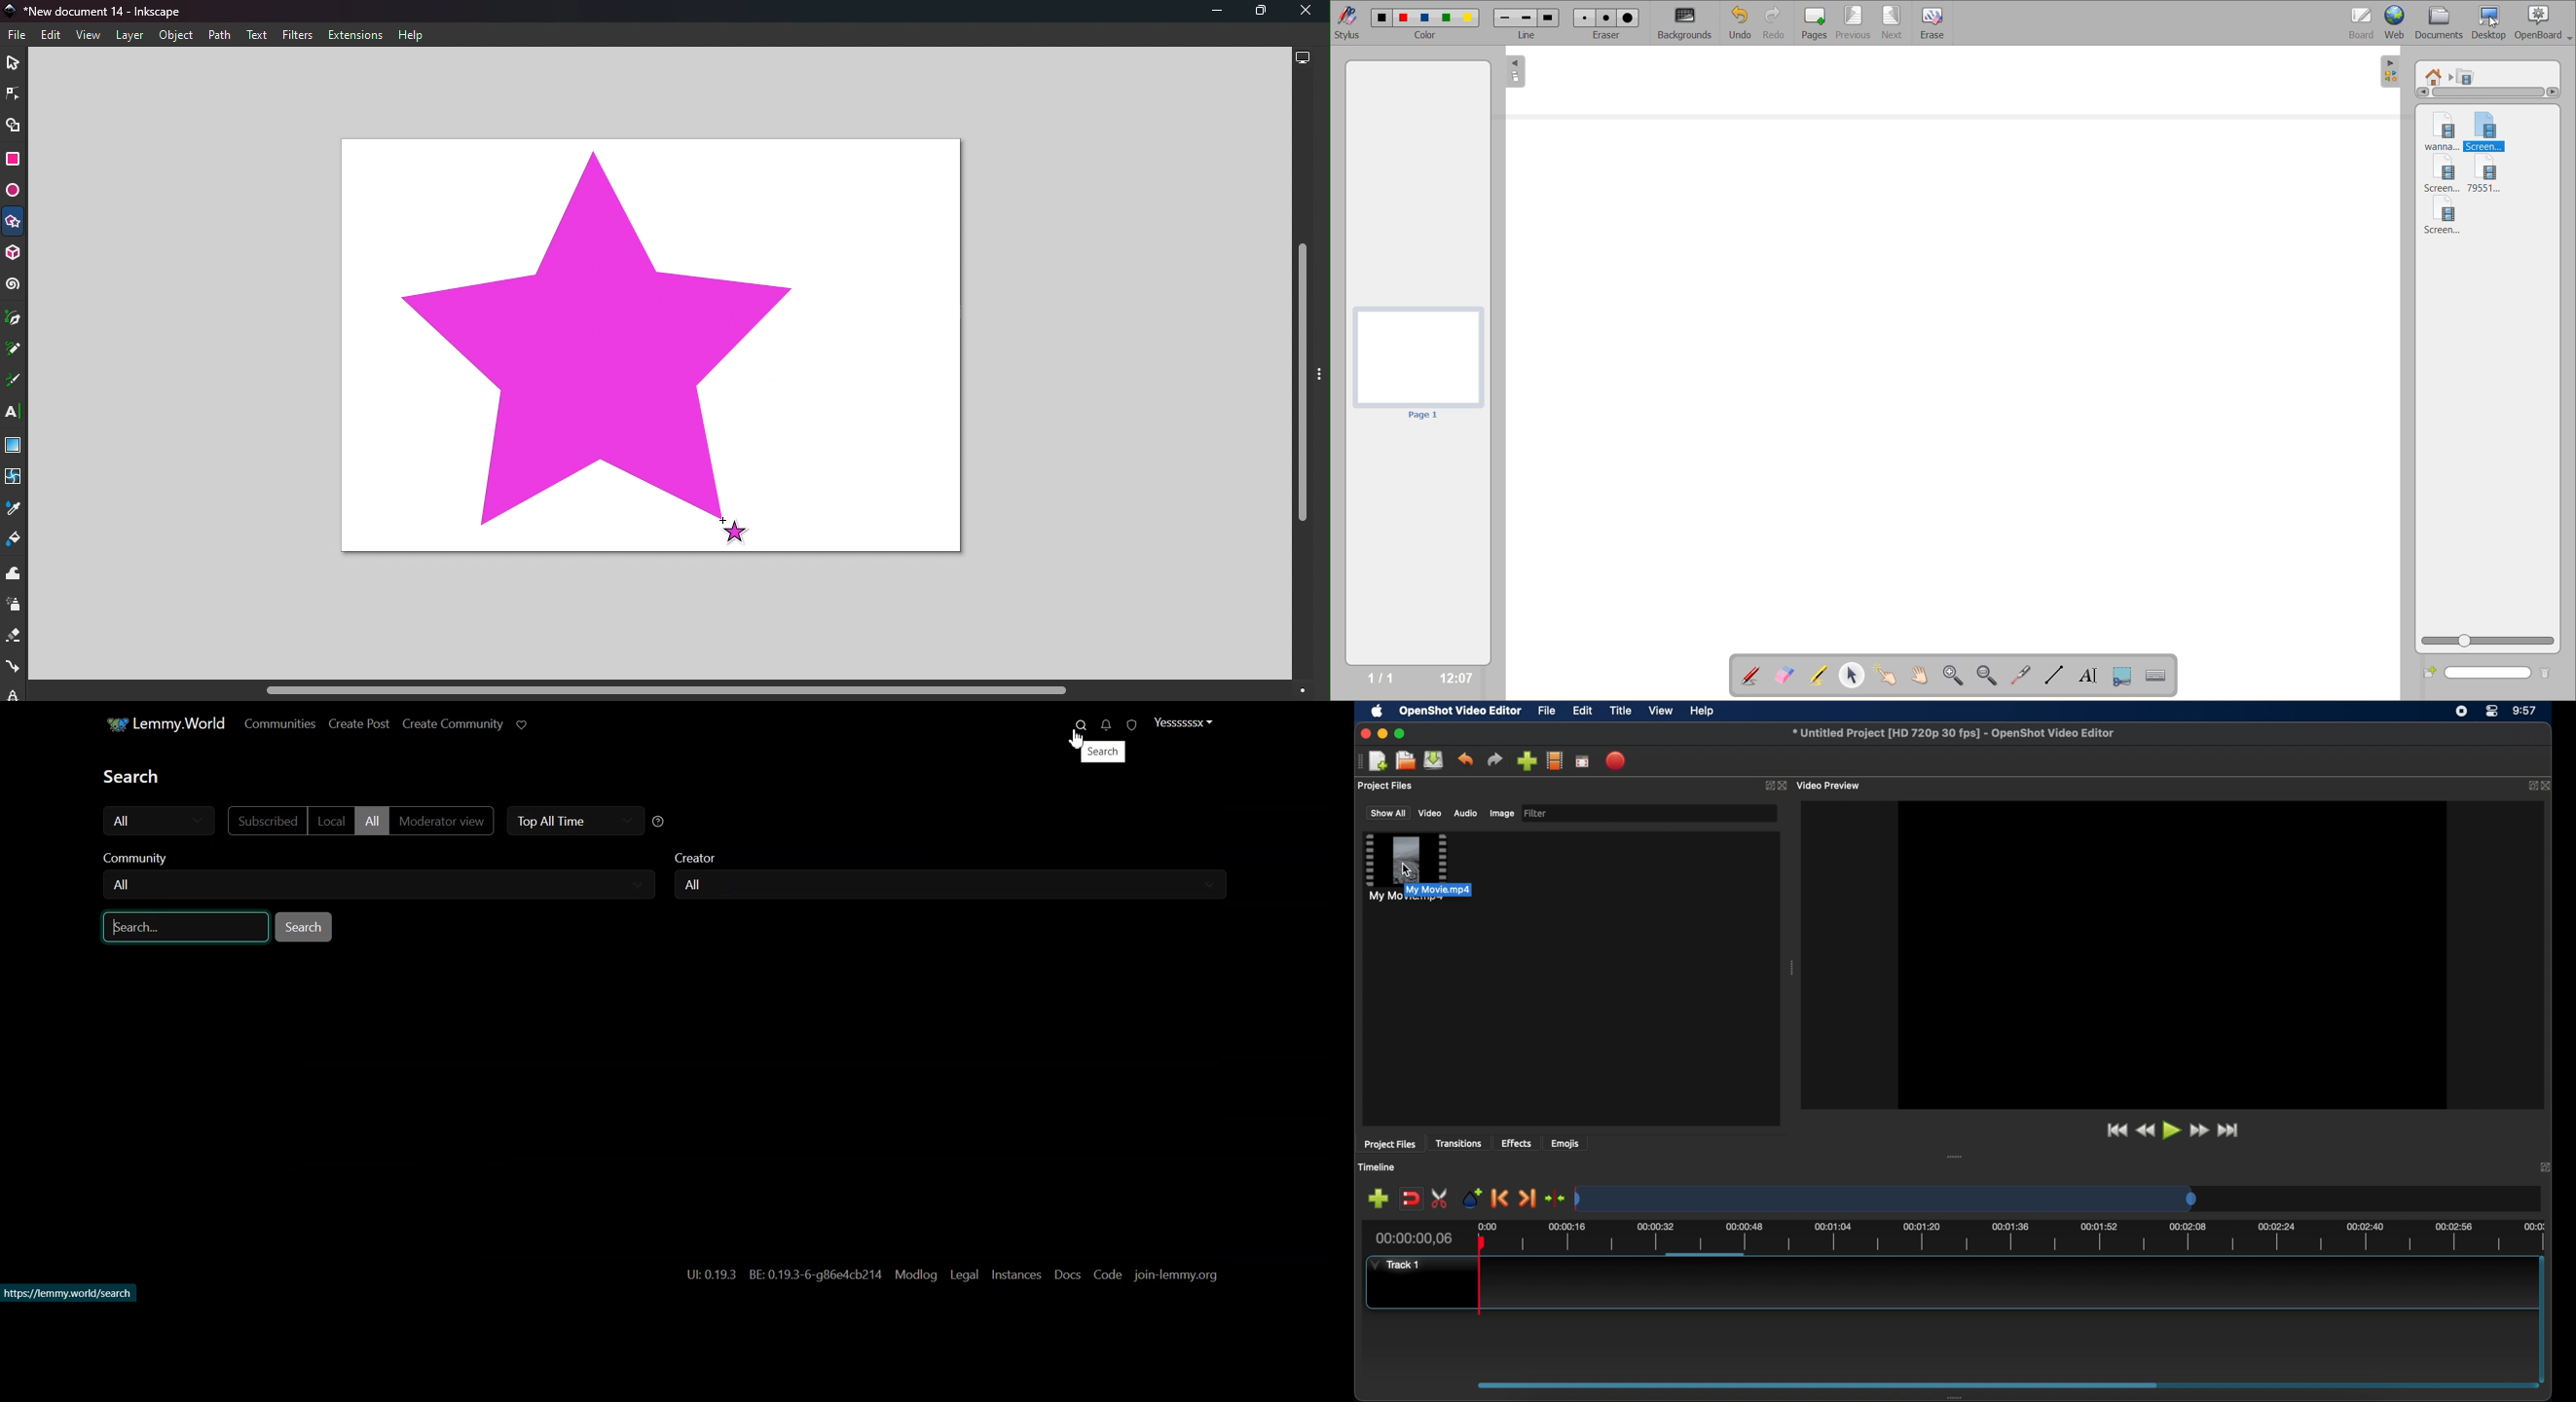 This screenshot has width=2576, height=1428. I want to click on Close, so click(1306, 12).